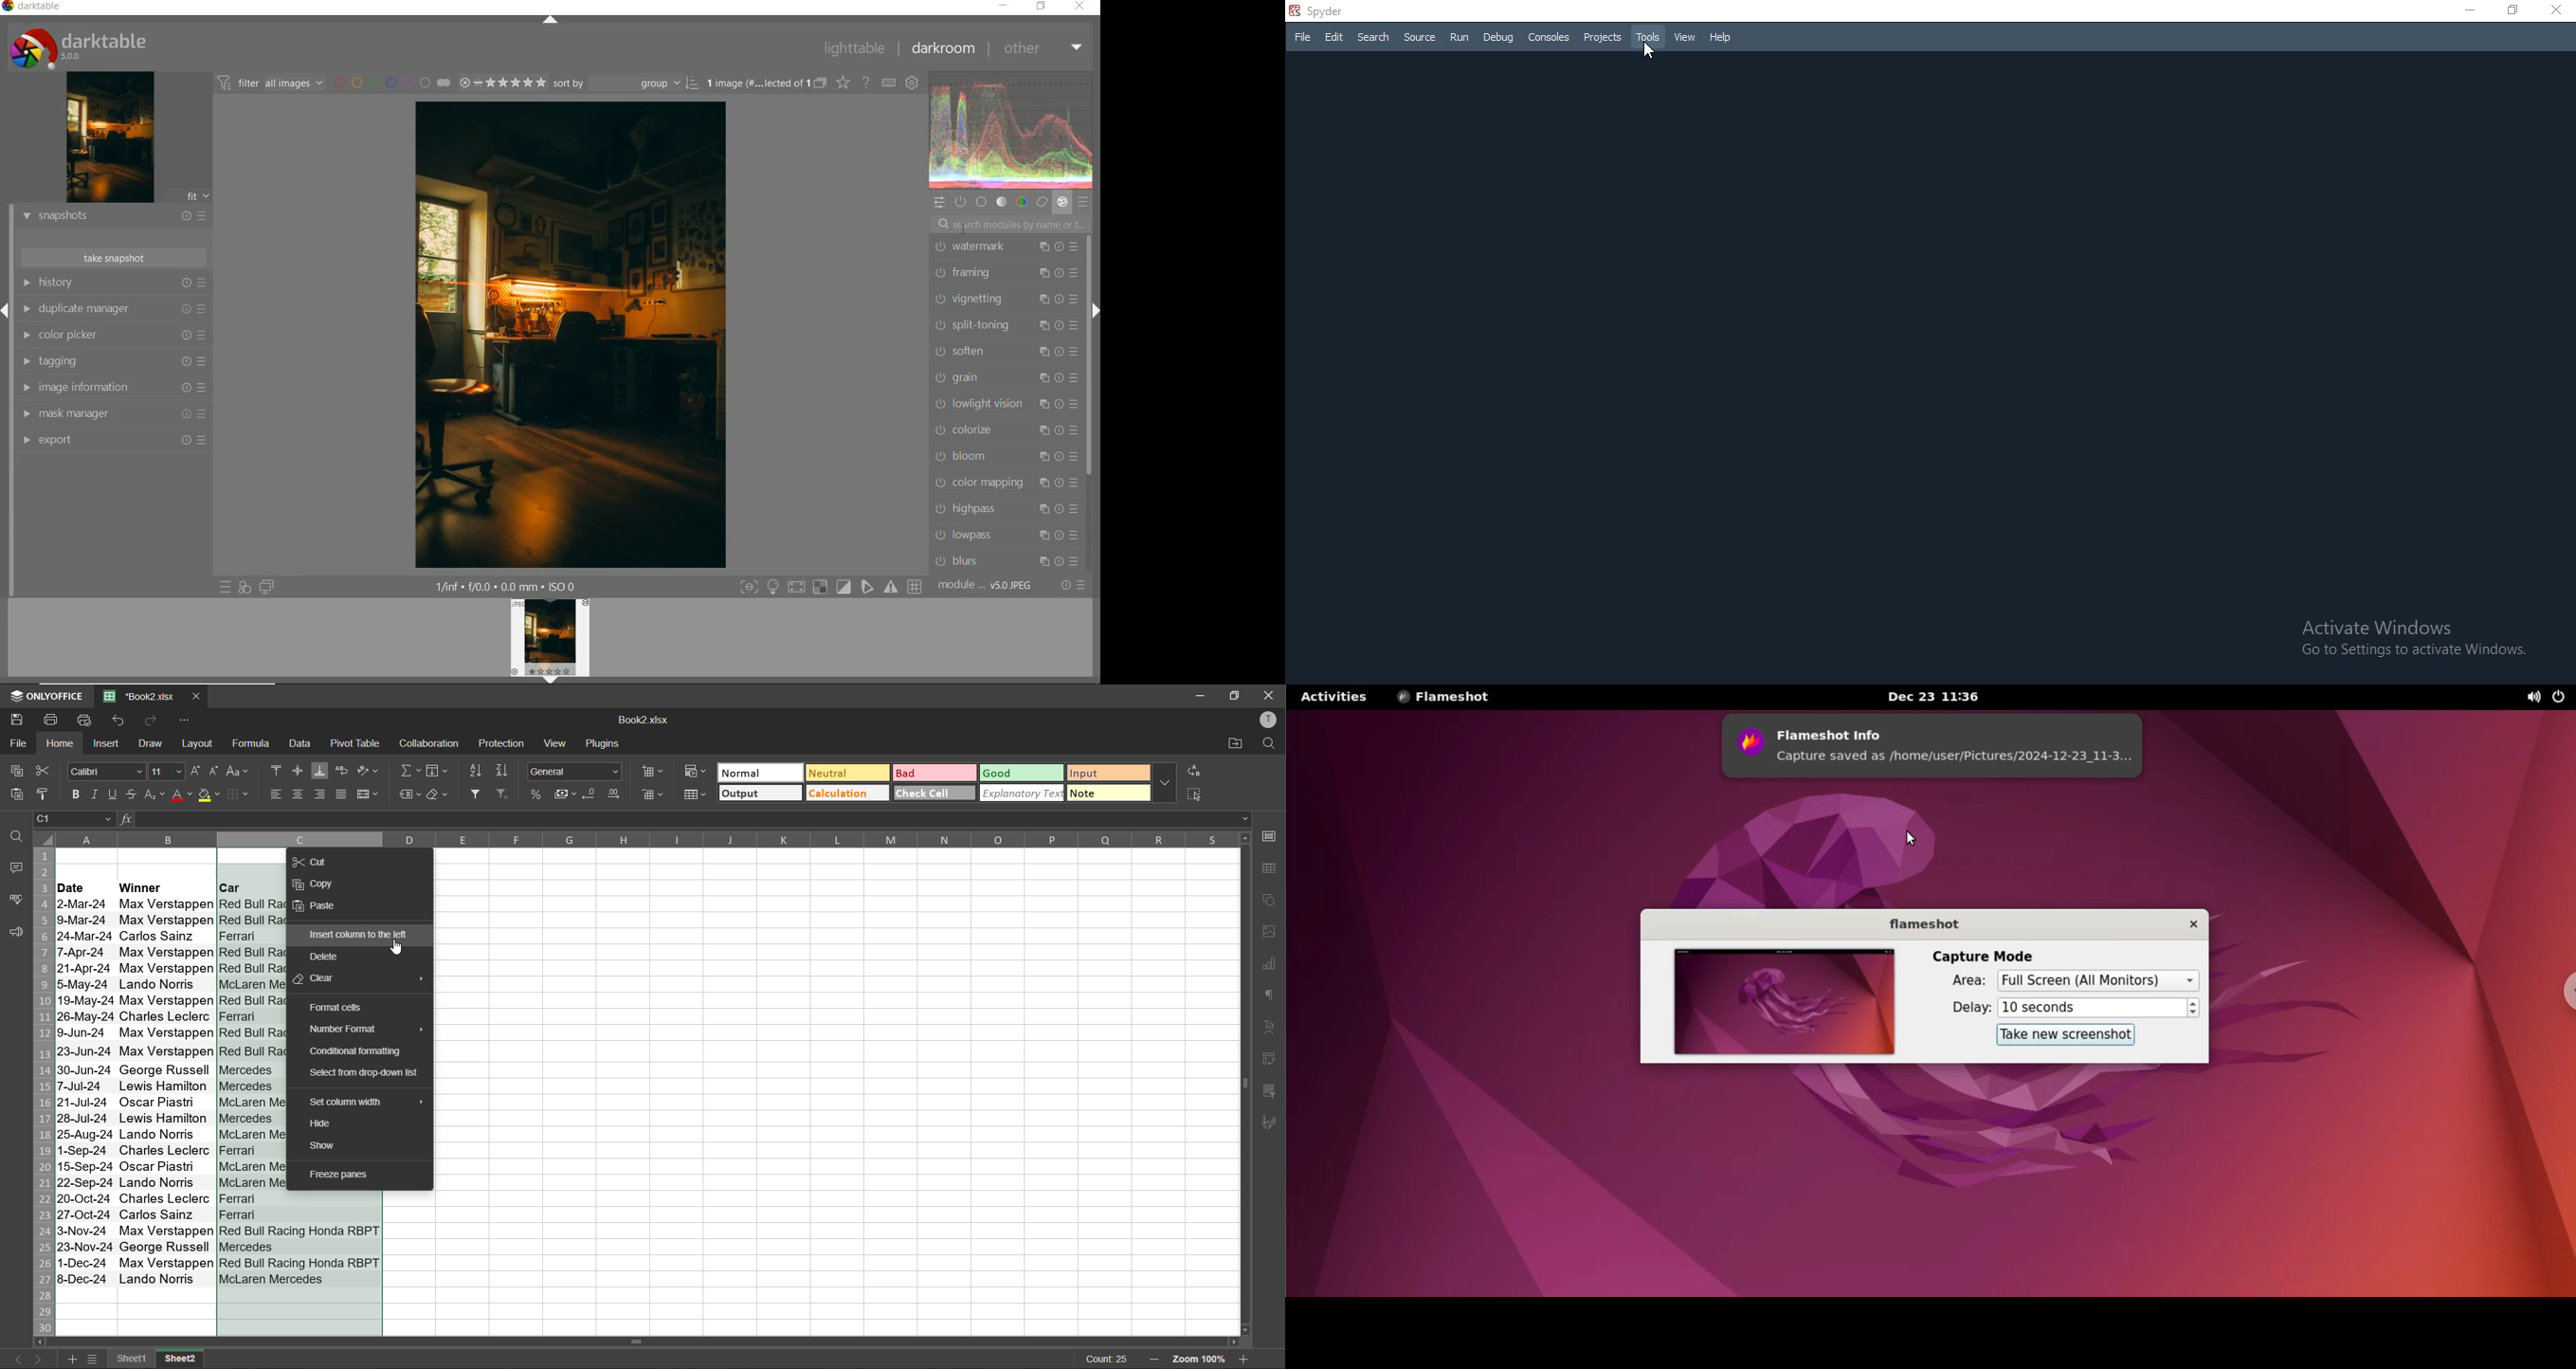 This screenshot has width=2576, height=1372. Describe the element at coordinates (1421, 37) in the screenshot. I see `Source` at that location.